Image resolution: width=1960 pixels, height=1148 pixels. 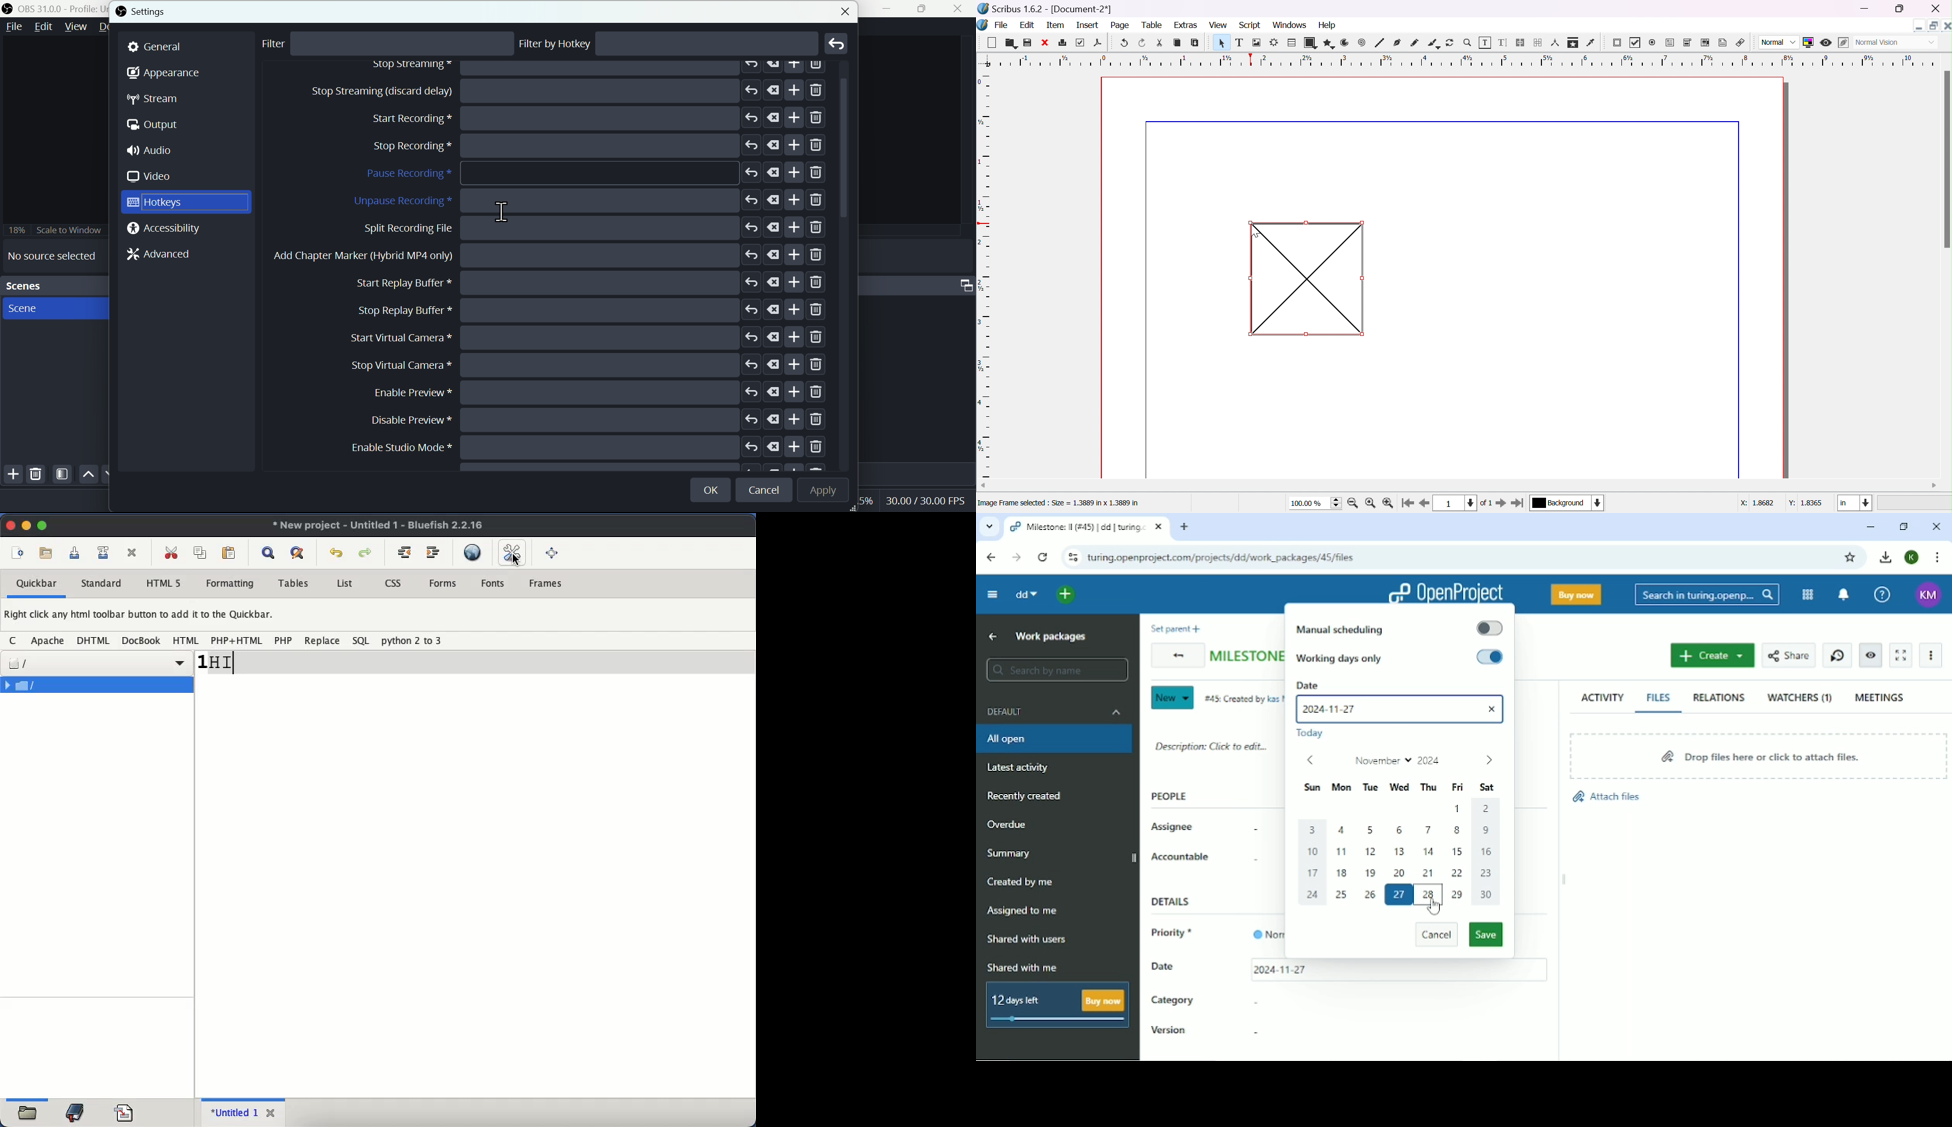 I want to click on Disable preview, so click(x=595, y=423).